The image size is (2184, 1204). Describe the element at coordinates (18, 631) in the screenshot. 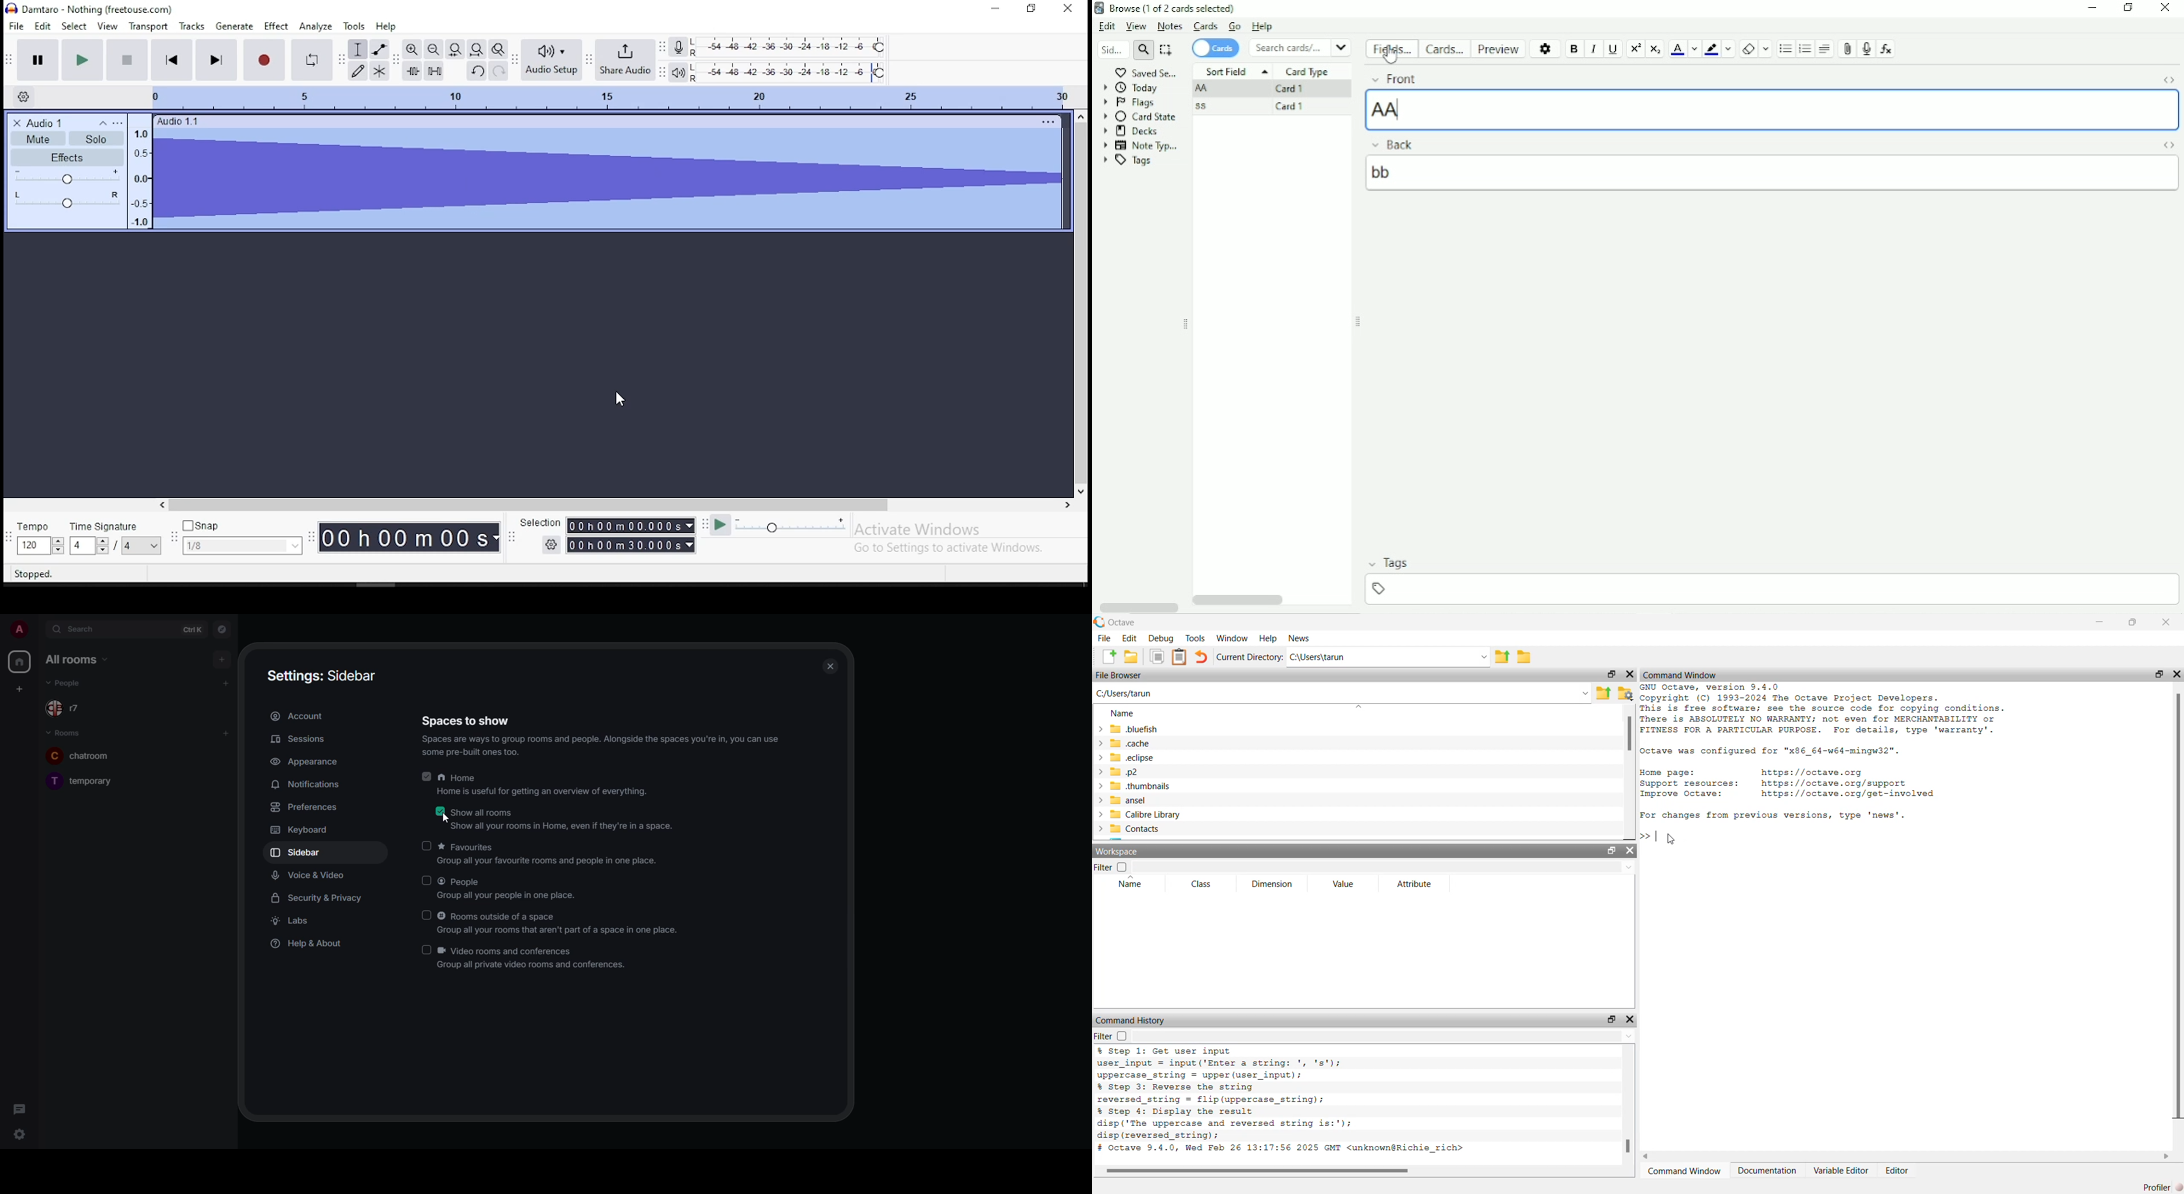

I see `profile` at that location.